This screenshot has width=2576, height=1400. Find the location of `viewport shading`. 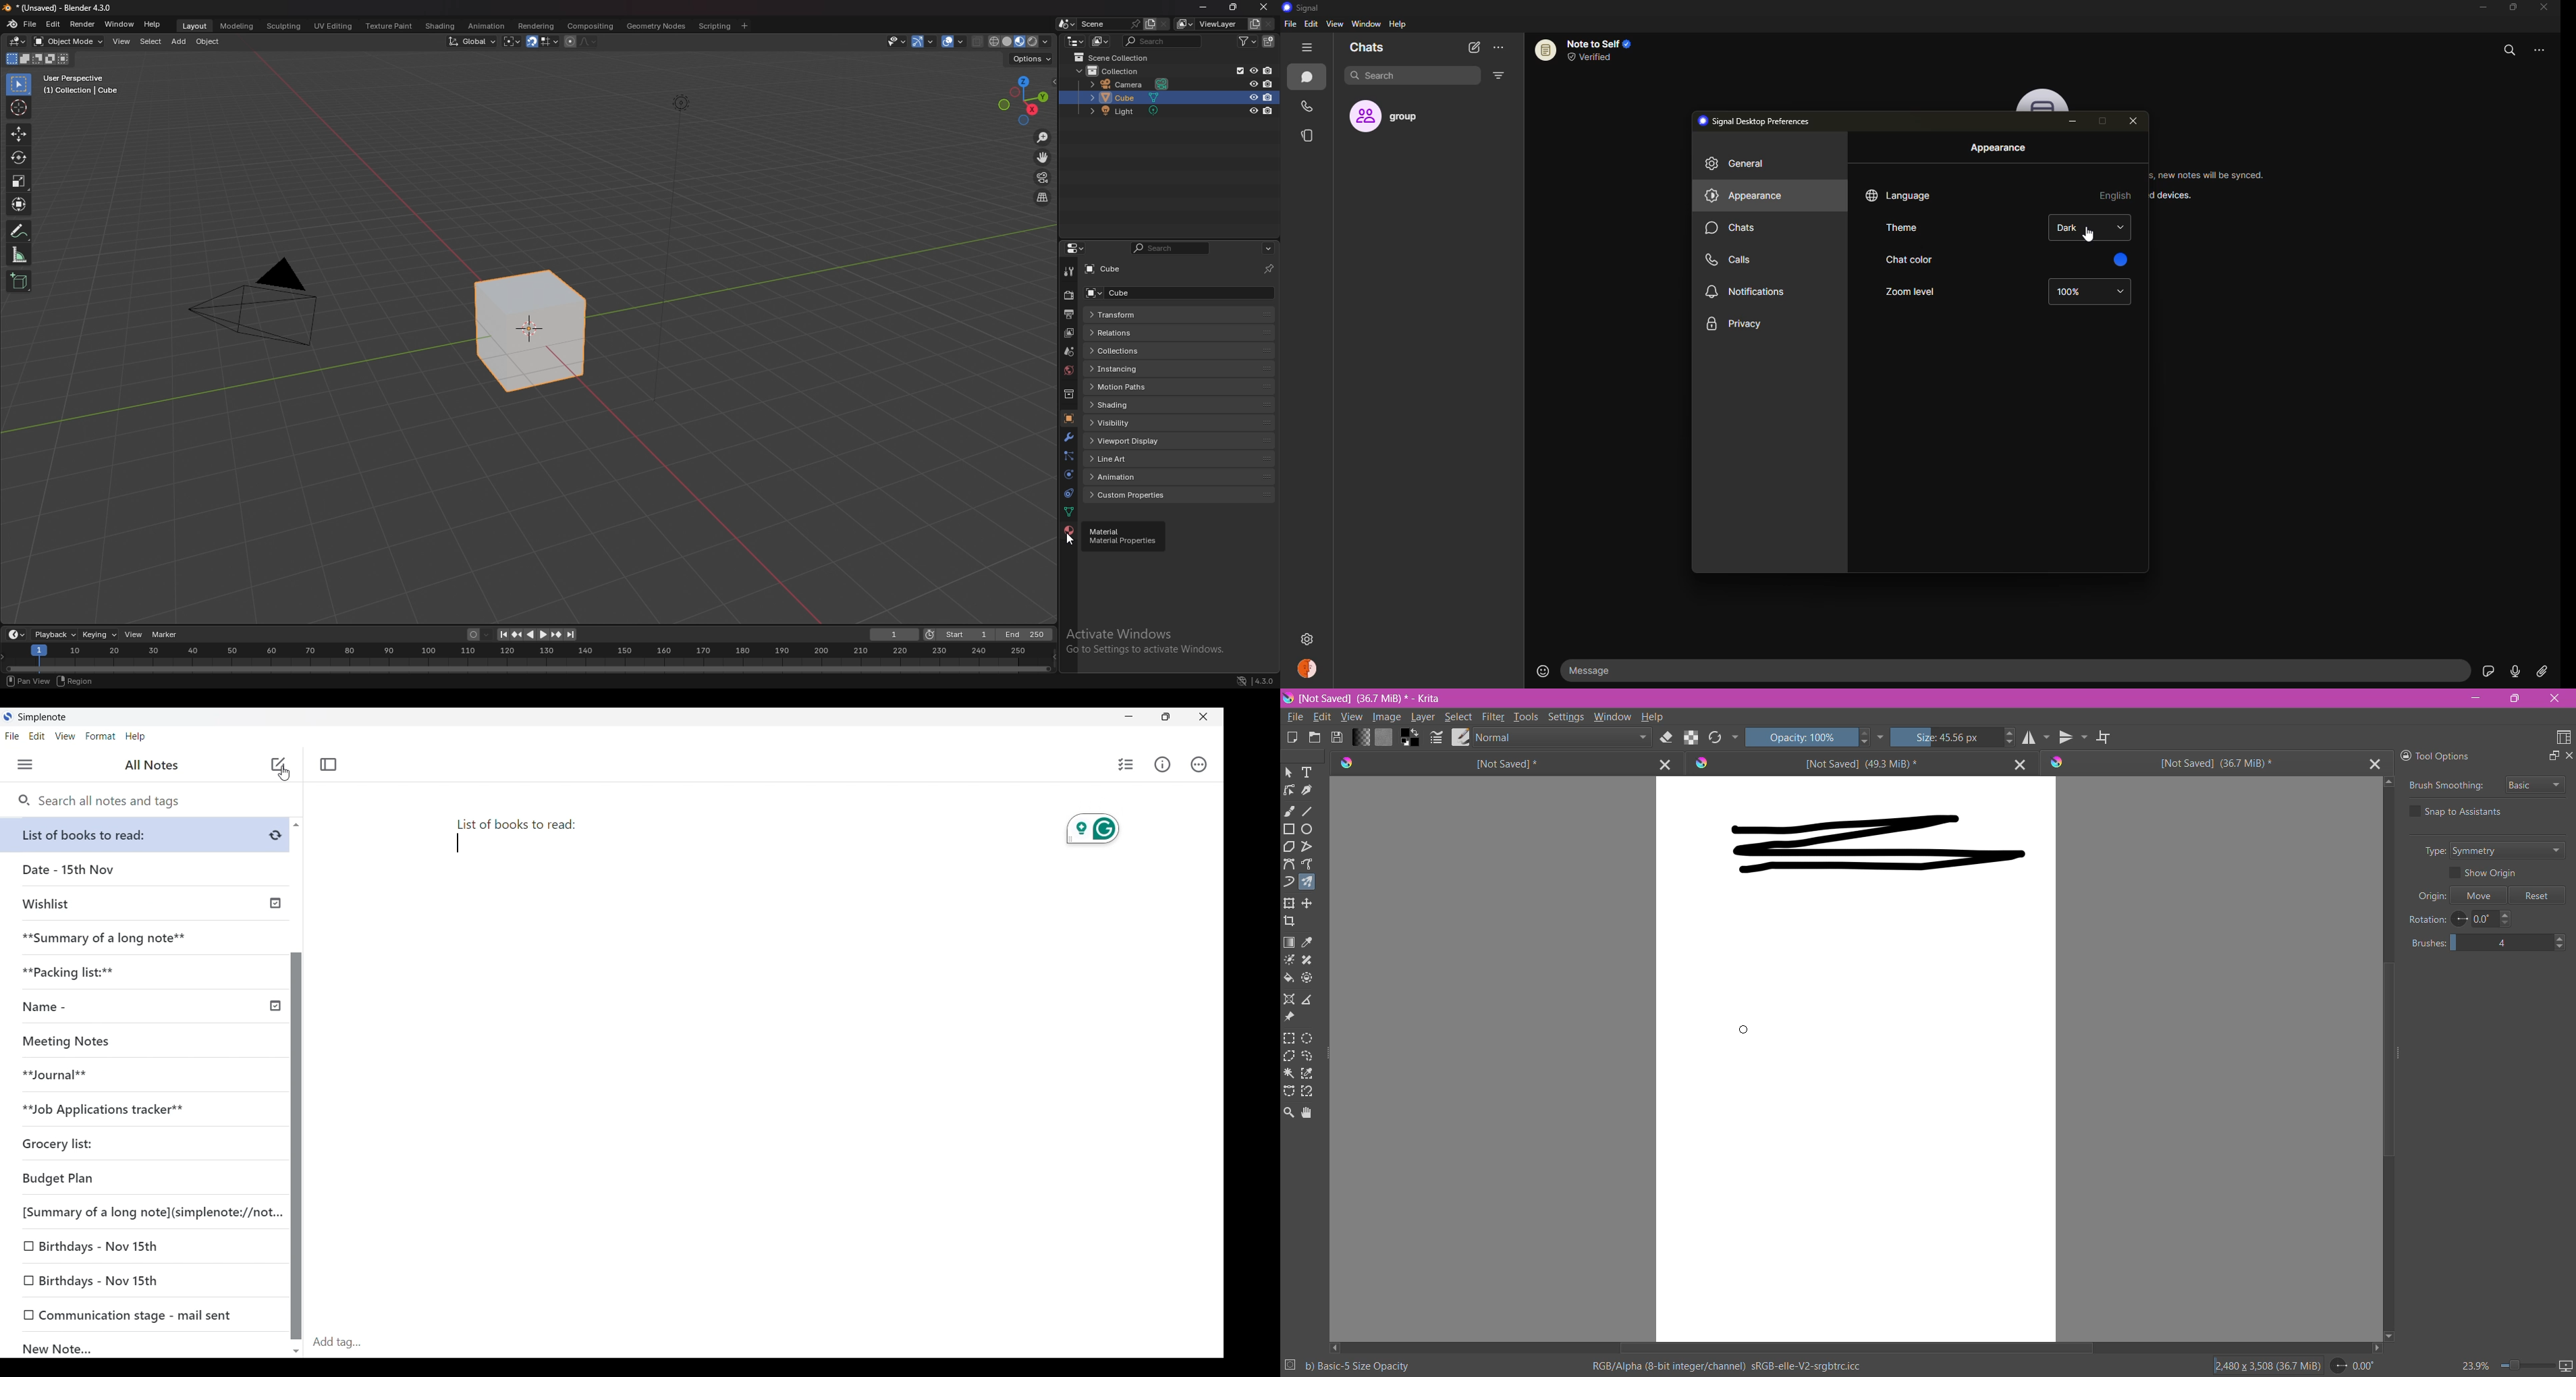

viewport shading is located at coordinates (1019, 41).